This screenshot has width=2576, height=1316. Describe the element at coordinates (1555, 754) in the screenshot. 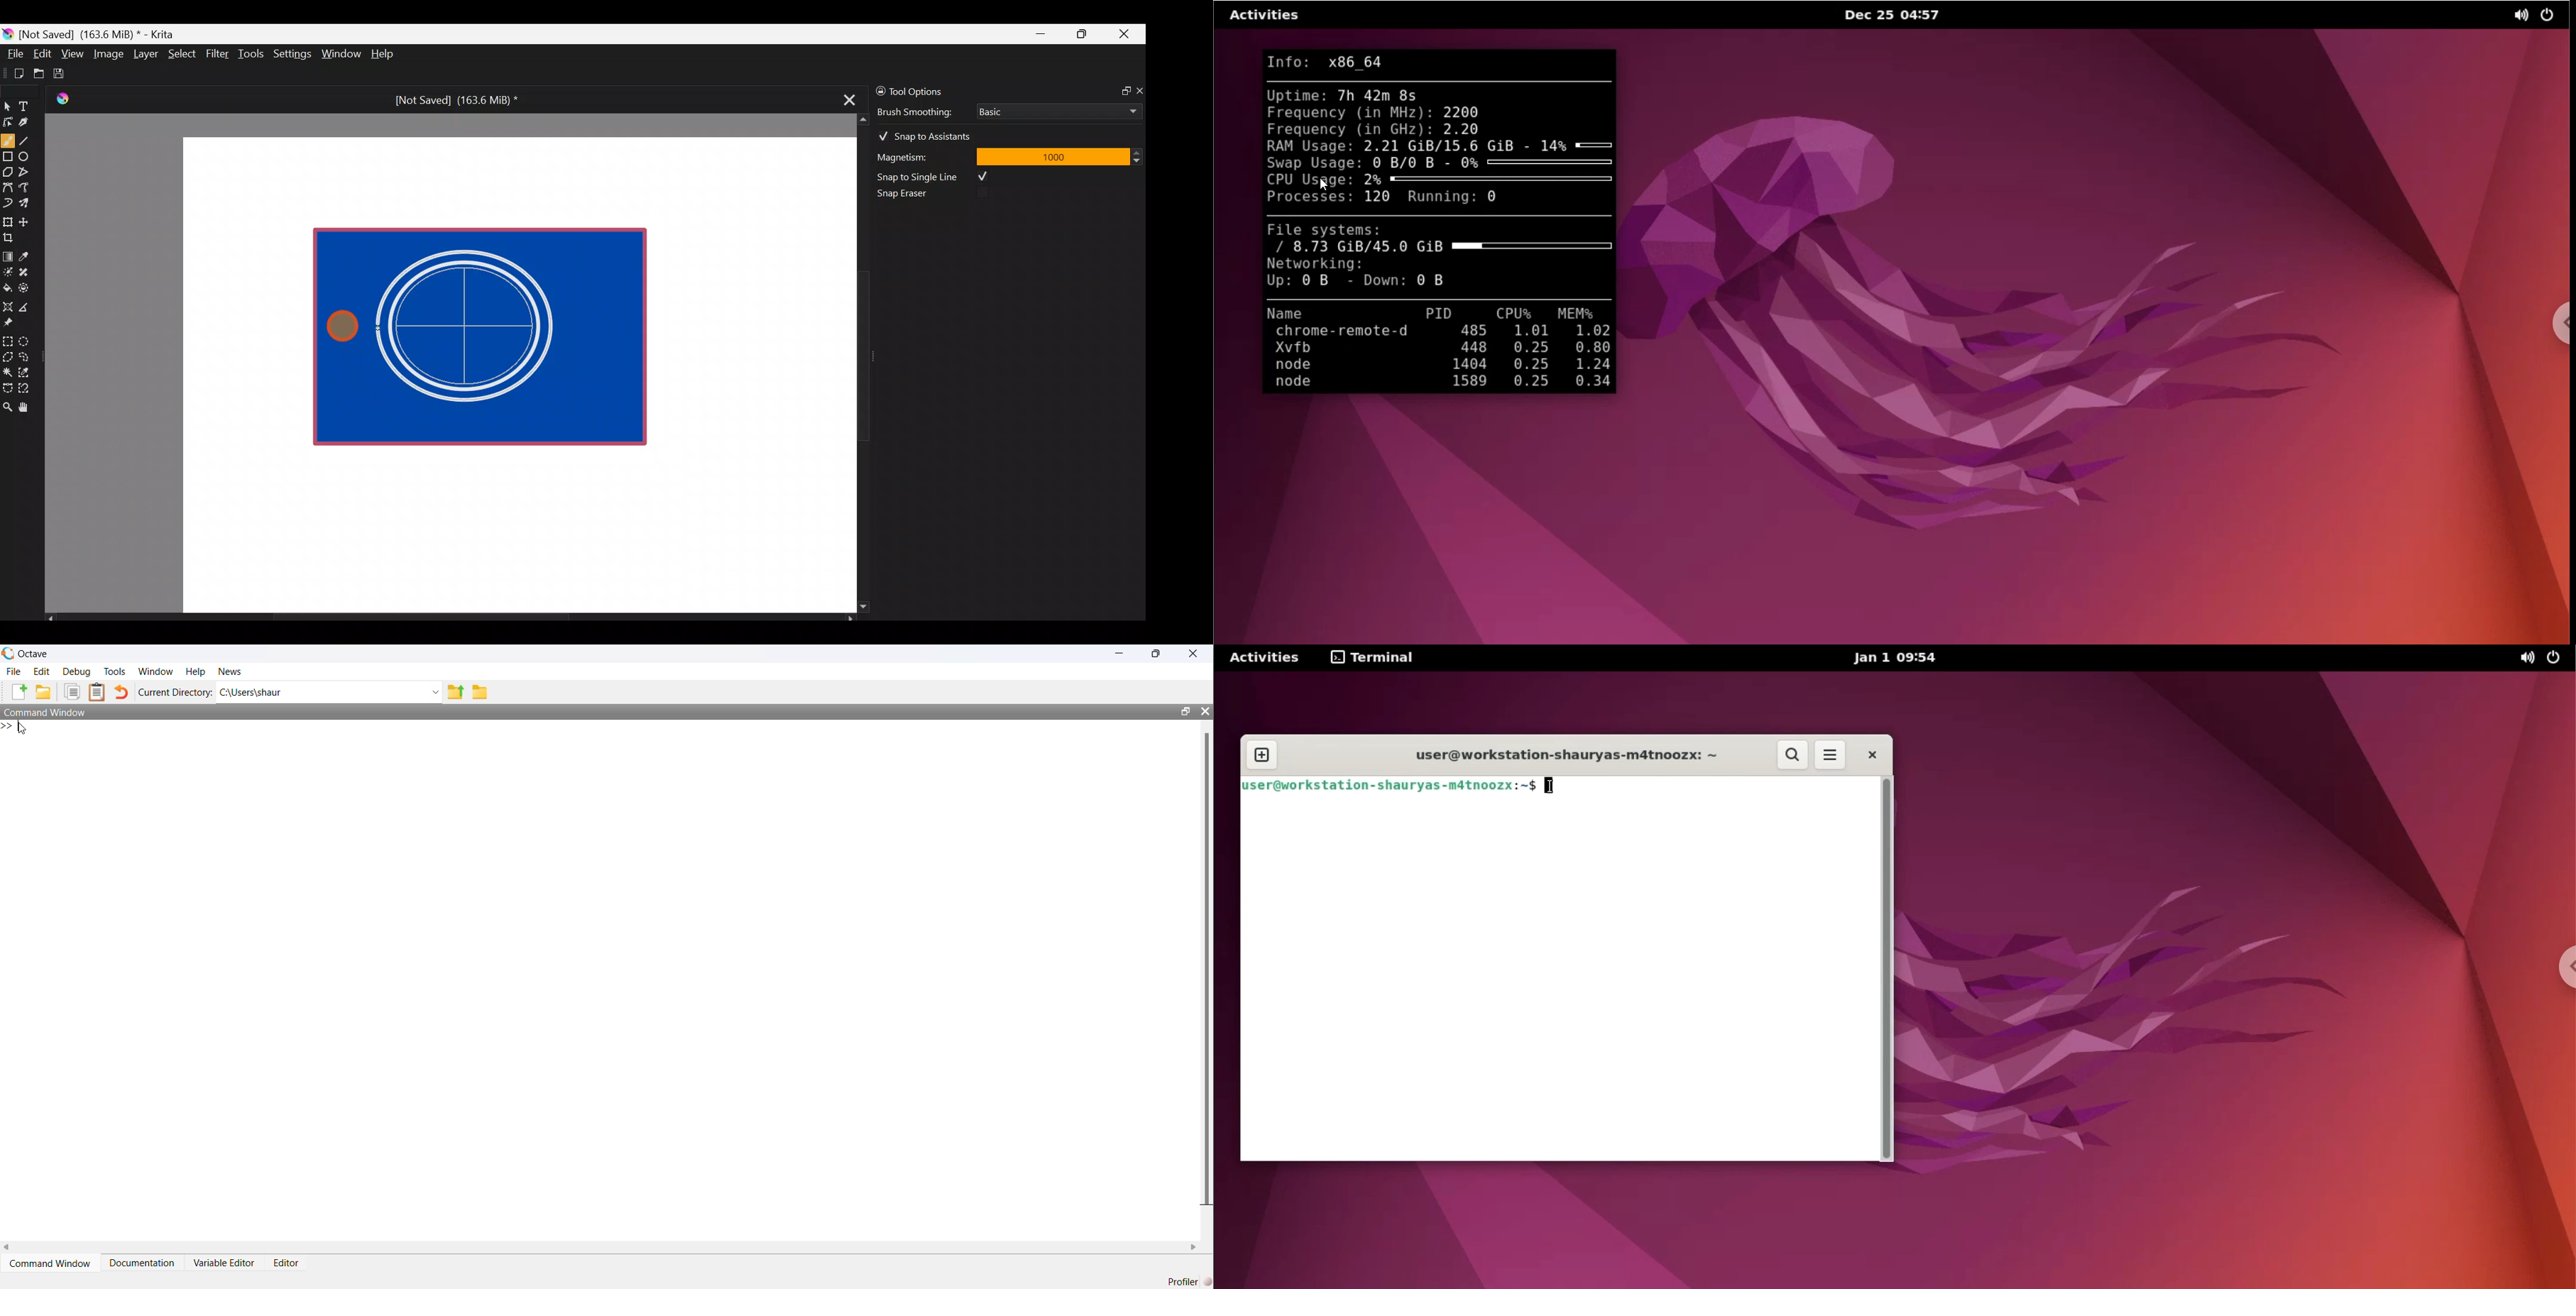

I see `user@workstation- shauryas-m4tnoozx:~` at that location.